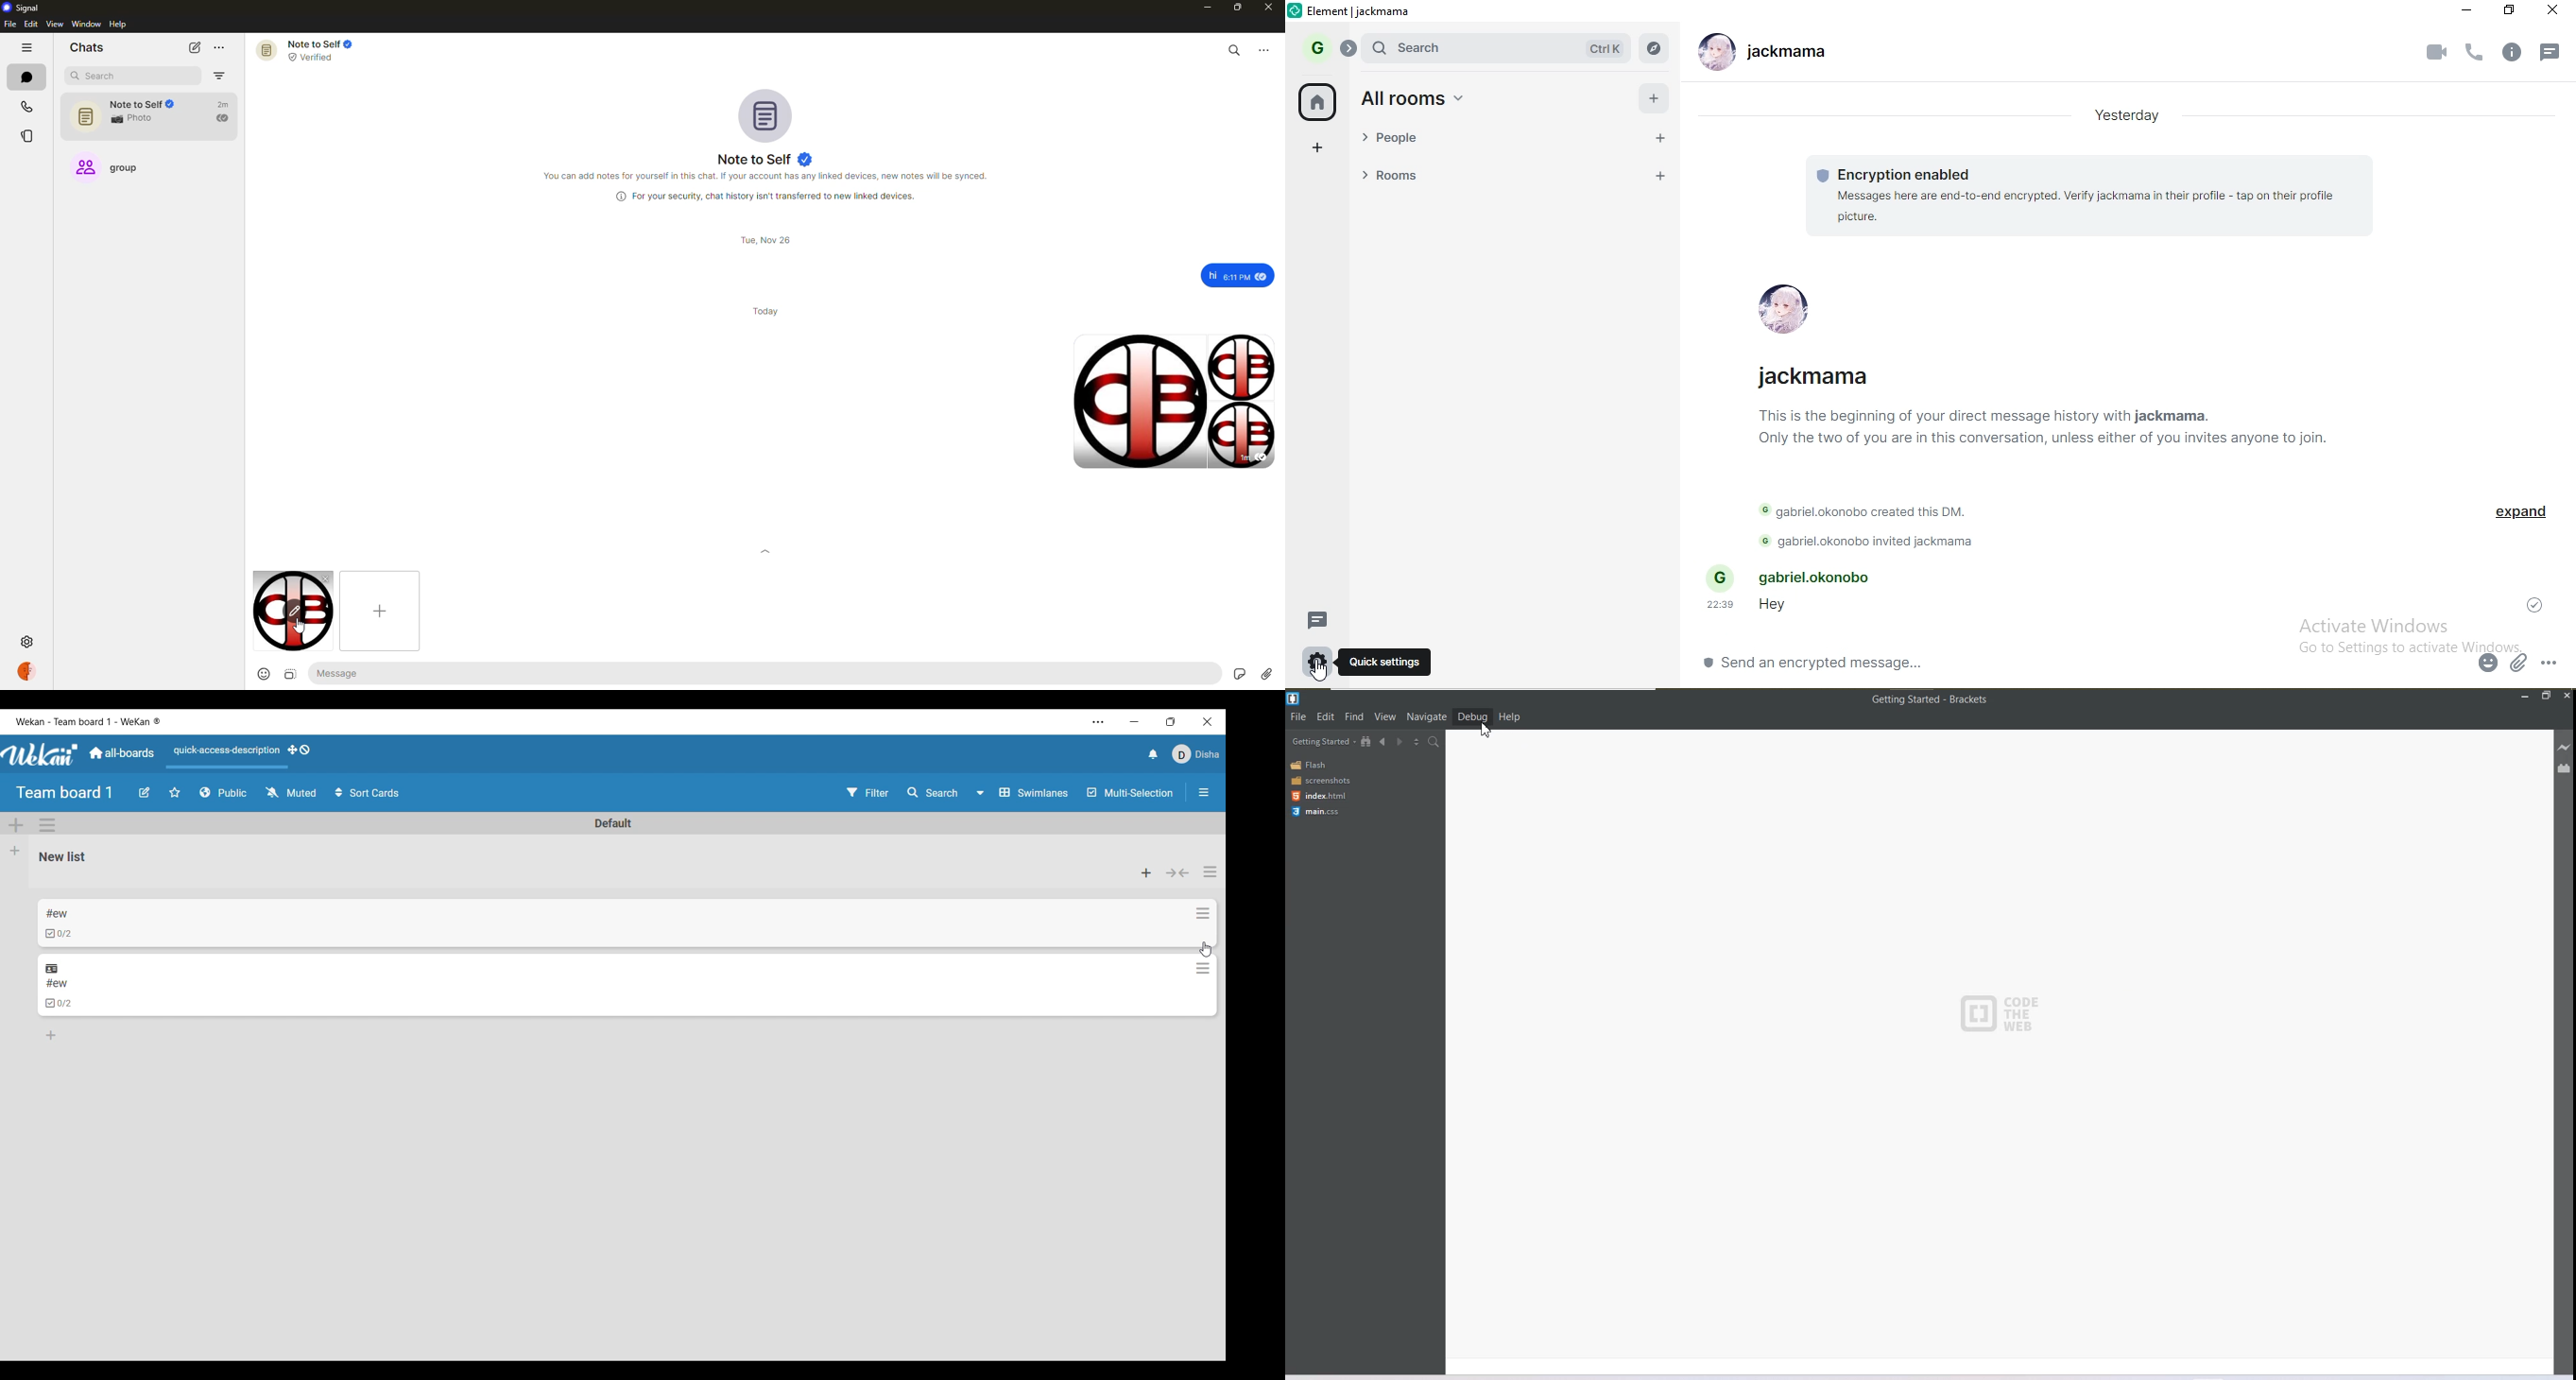  What do you see at coordinates (59, 1002) in the screenshot?
I see `Indicates checklists in card` at bounding box center [59, 1002].